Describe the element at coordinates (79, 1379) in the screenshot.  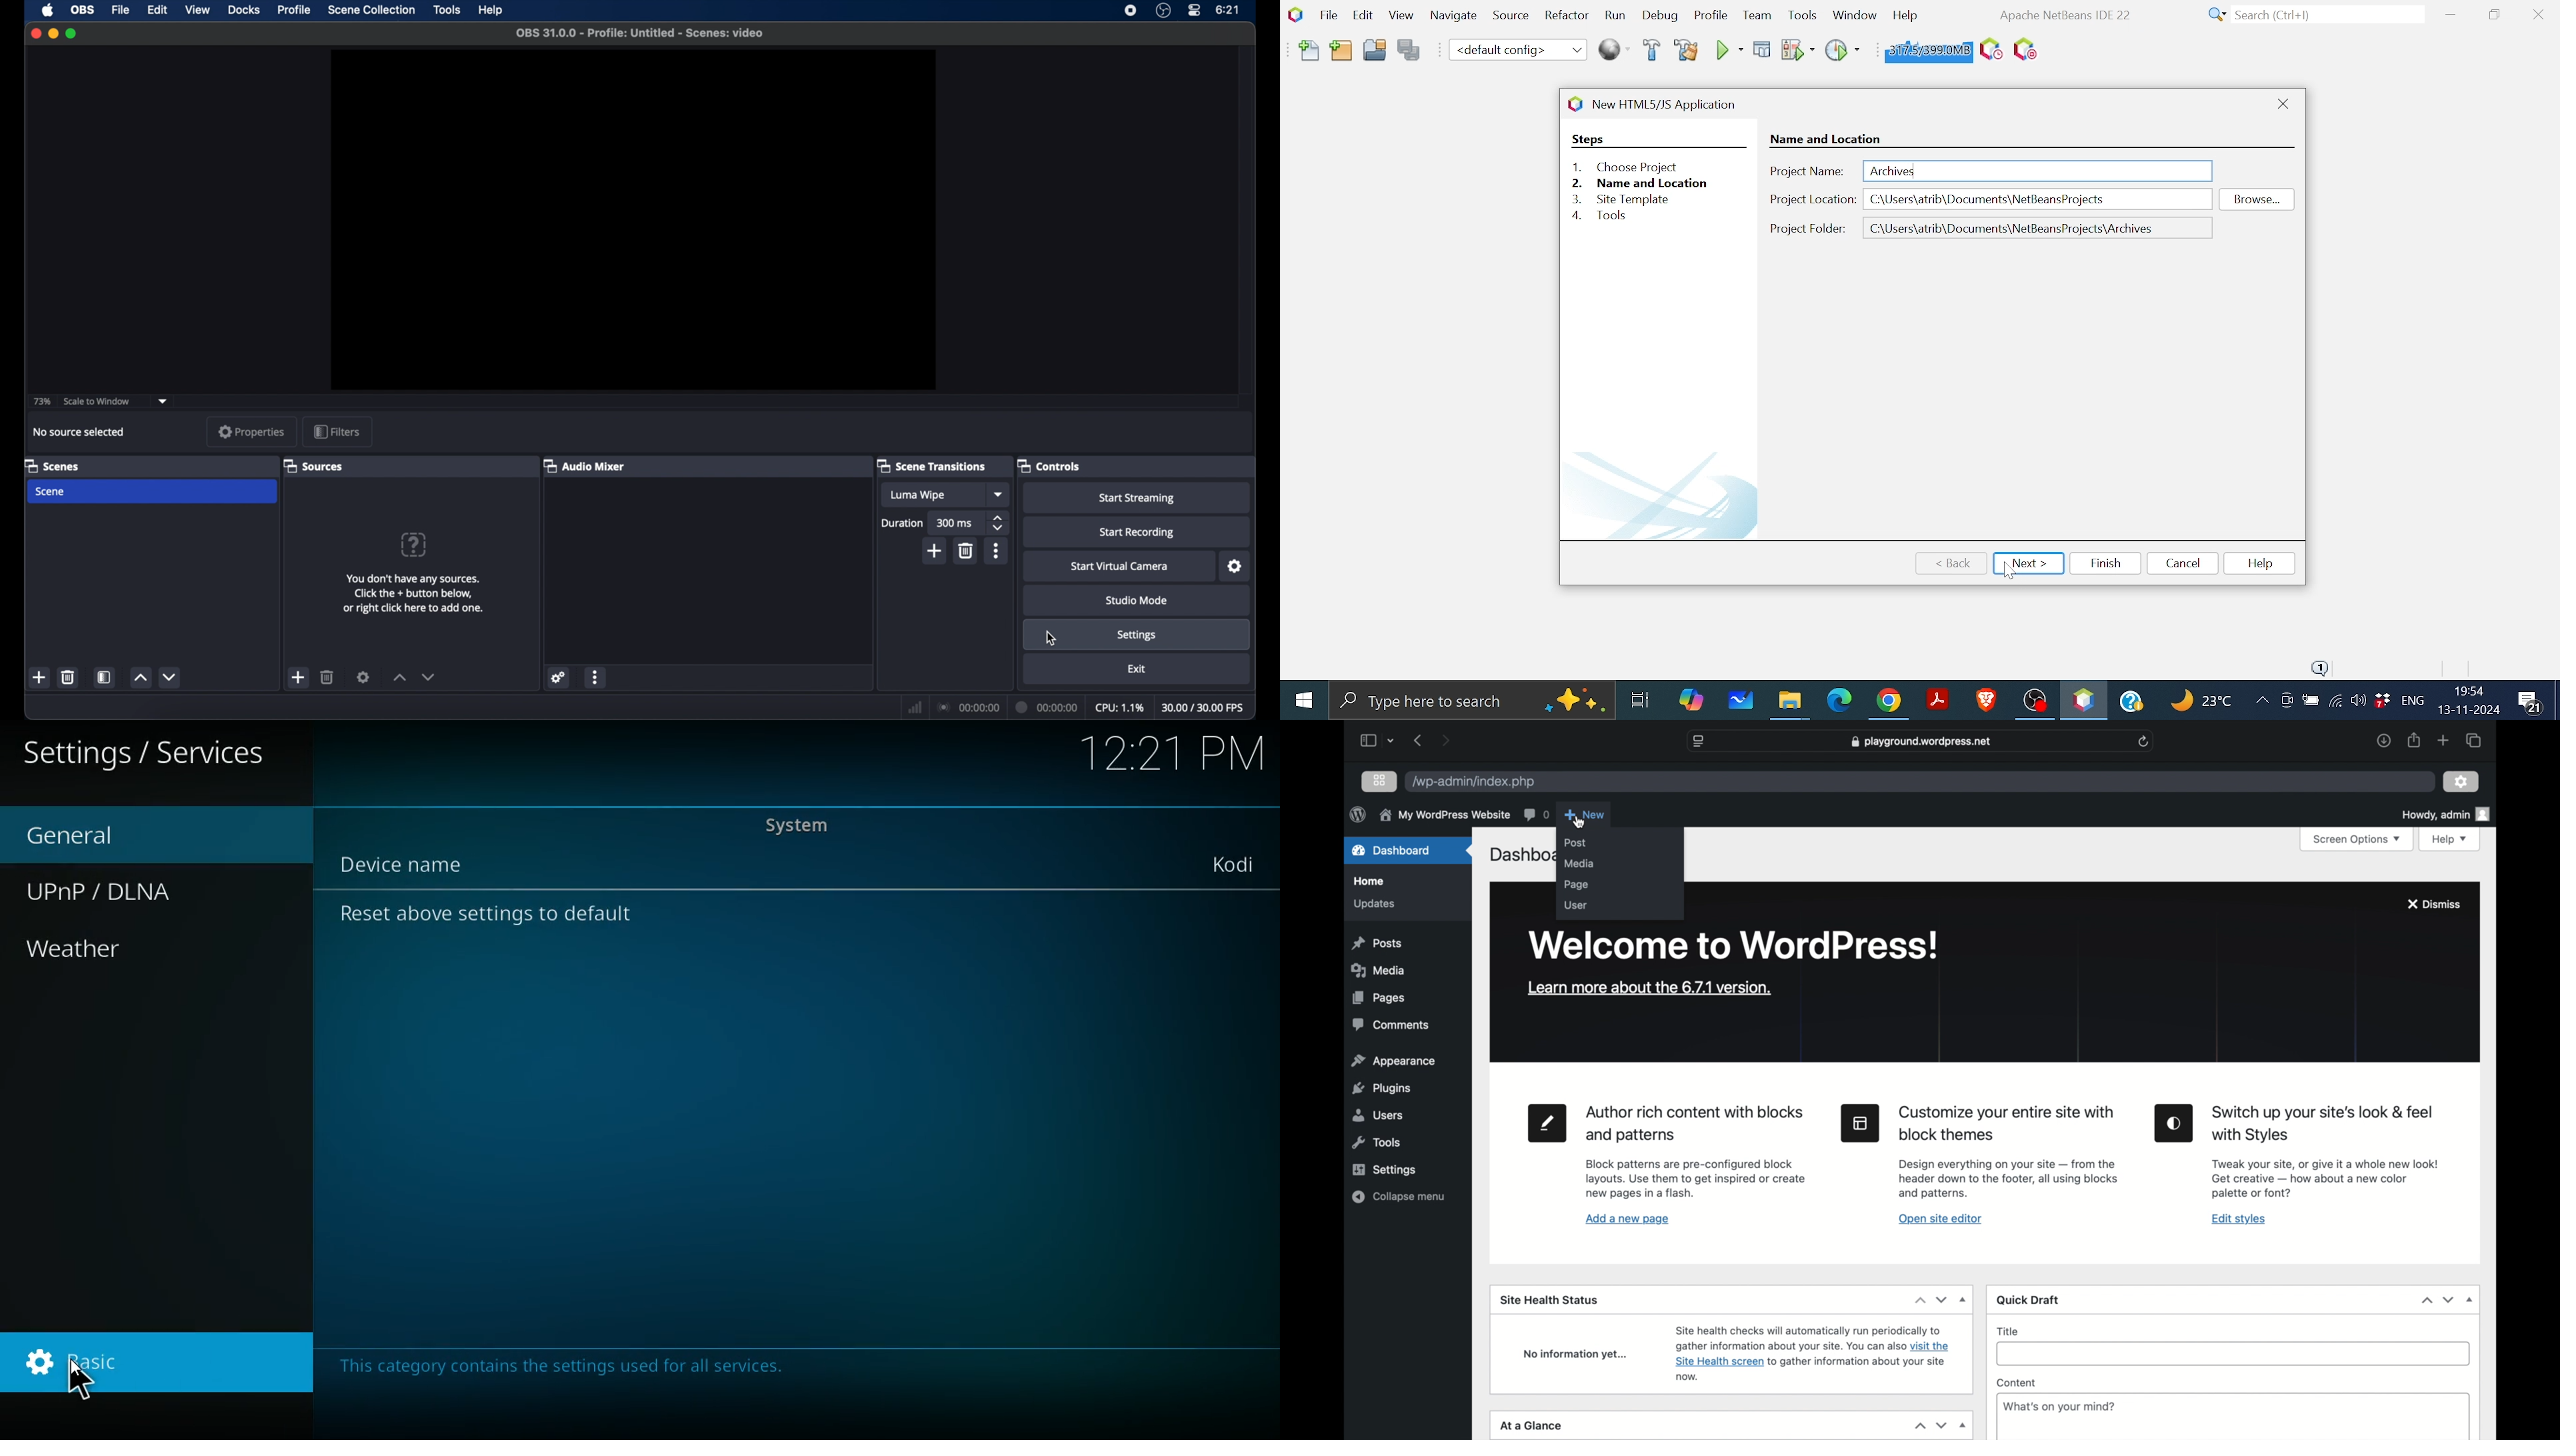
I see `cursor` at that location.